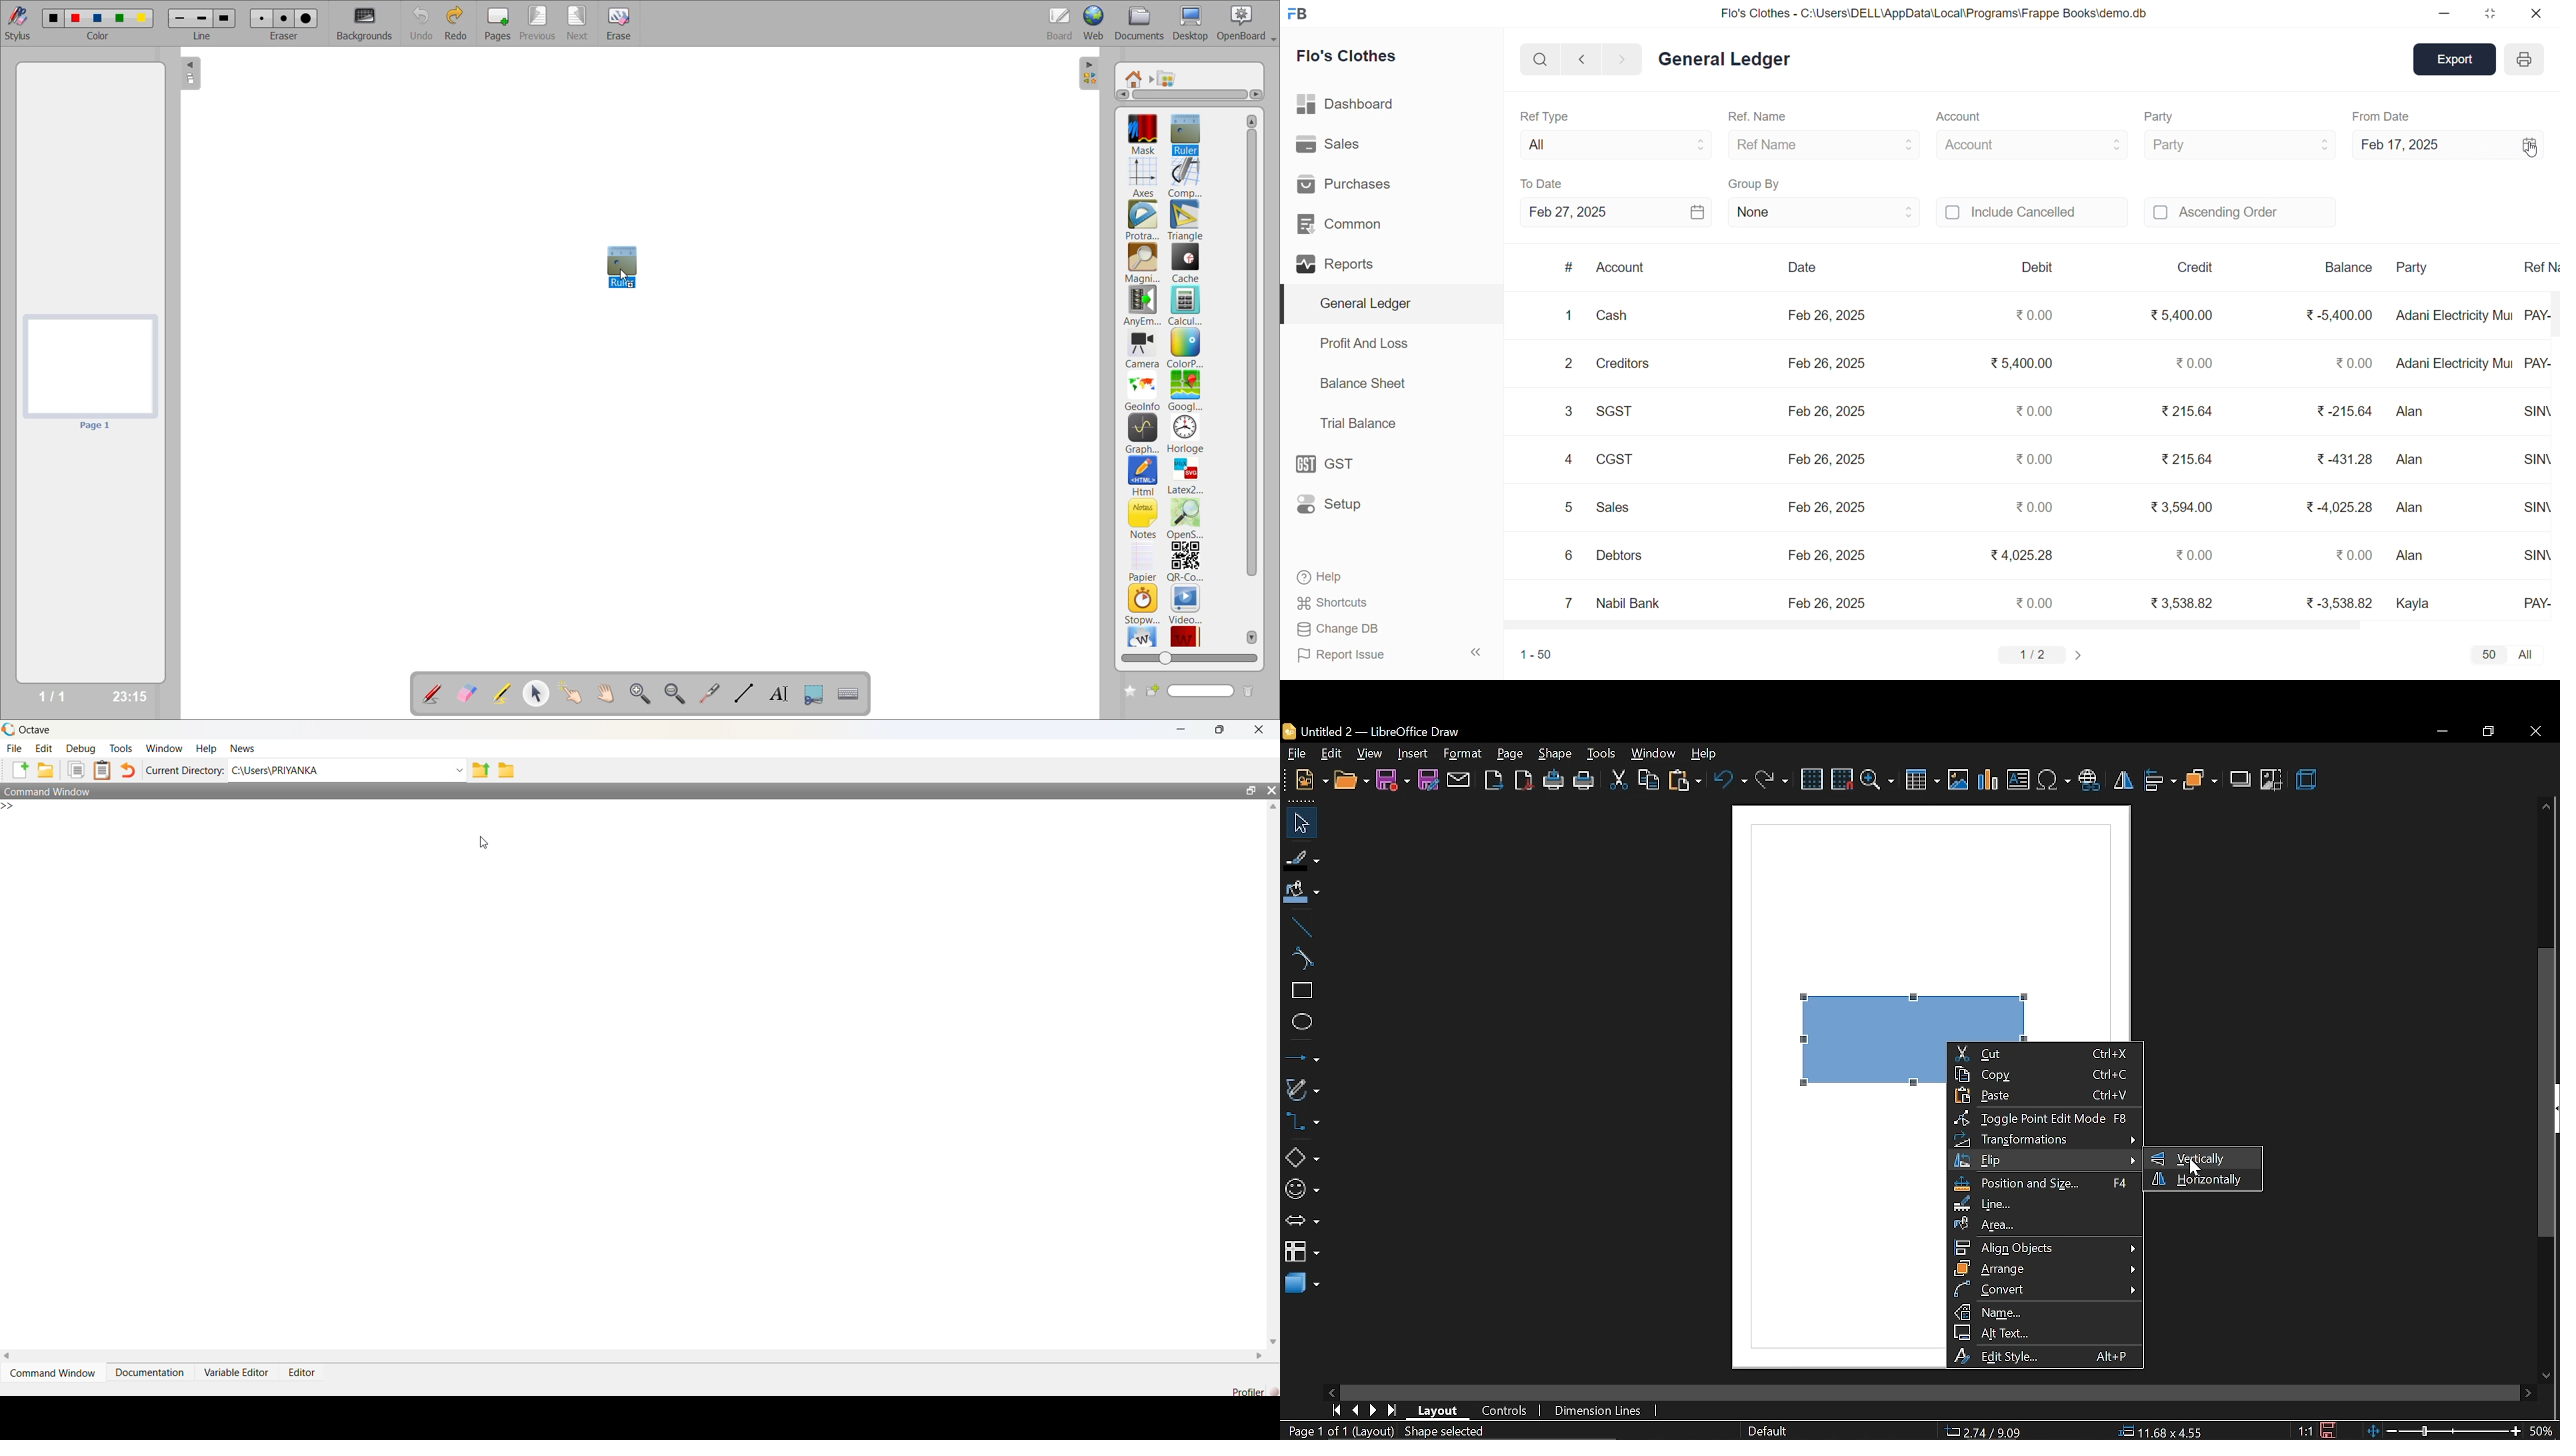  I want to click on ₹ 0.00, so click(2349, 361).